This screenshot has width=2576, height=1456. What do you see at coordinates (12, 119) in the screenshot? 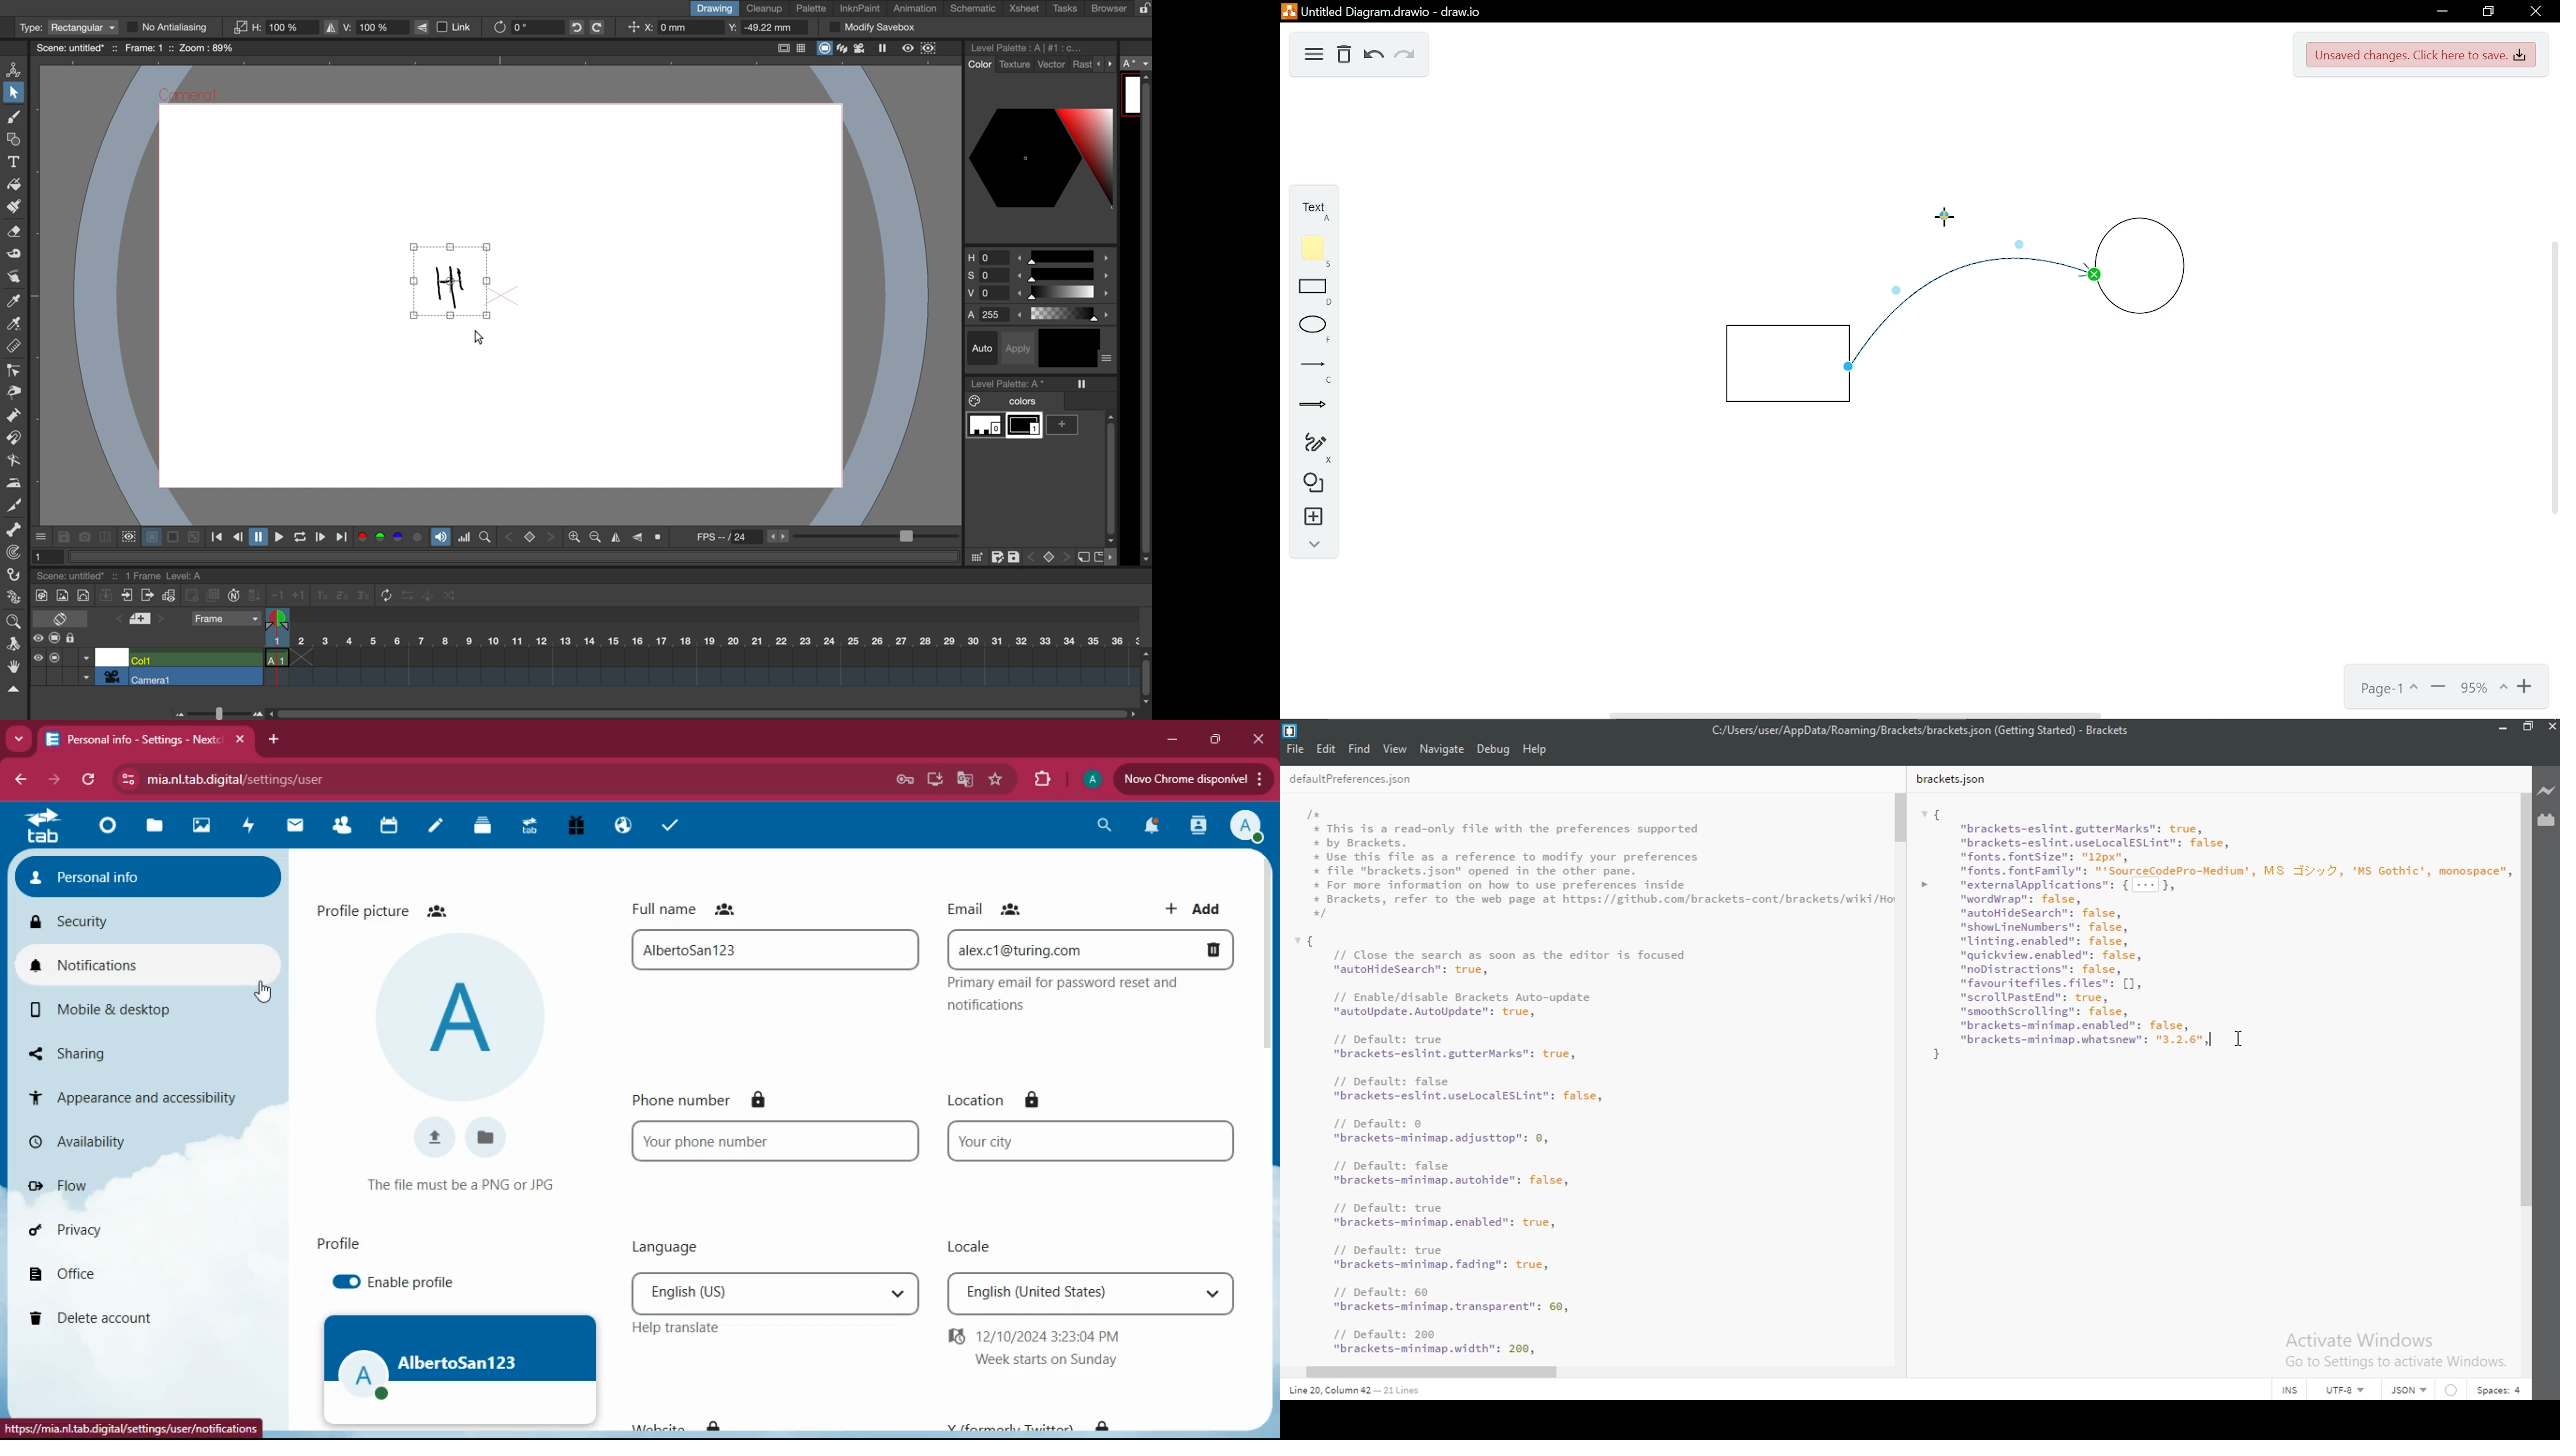
I see `brush tool` at bounding box center [12, 119].